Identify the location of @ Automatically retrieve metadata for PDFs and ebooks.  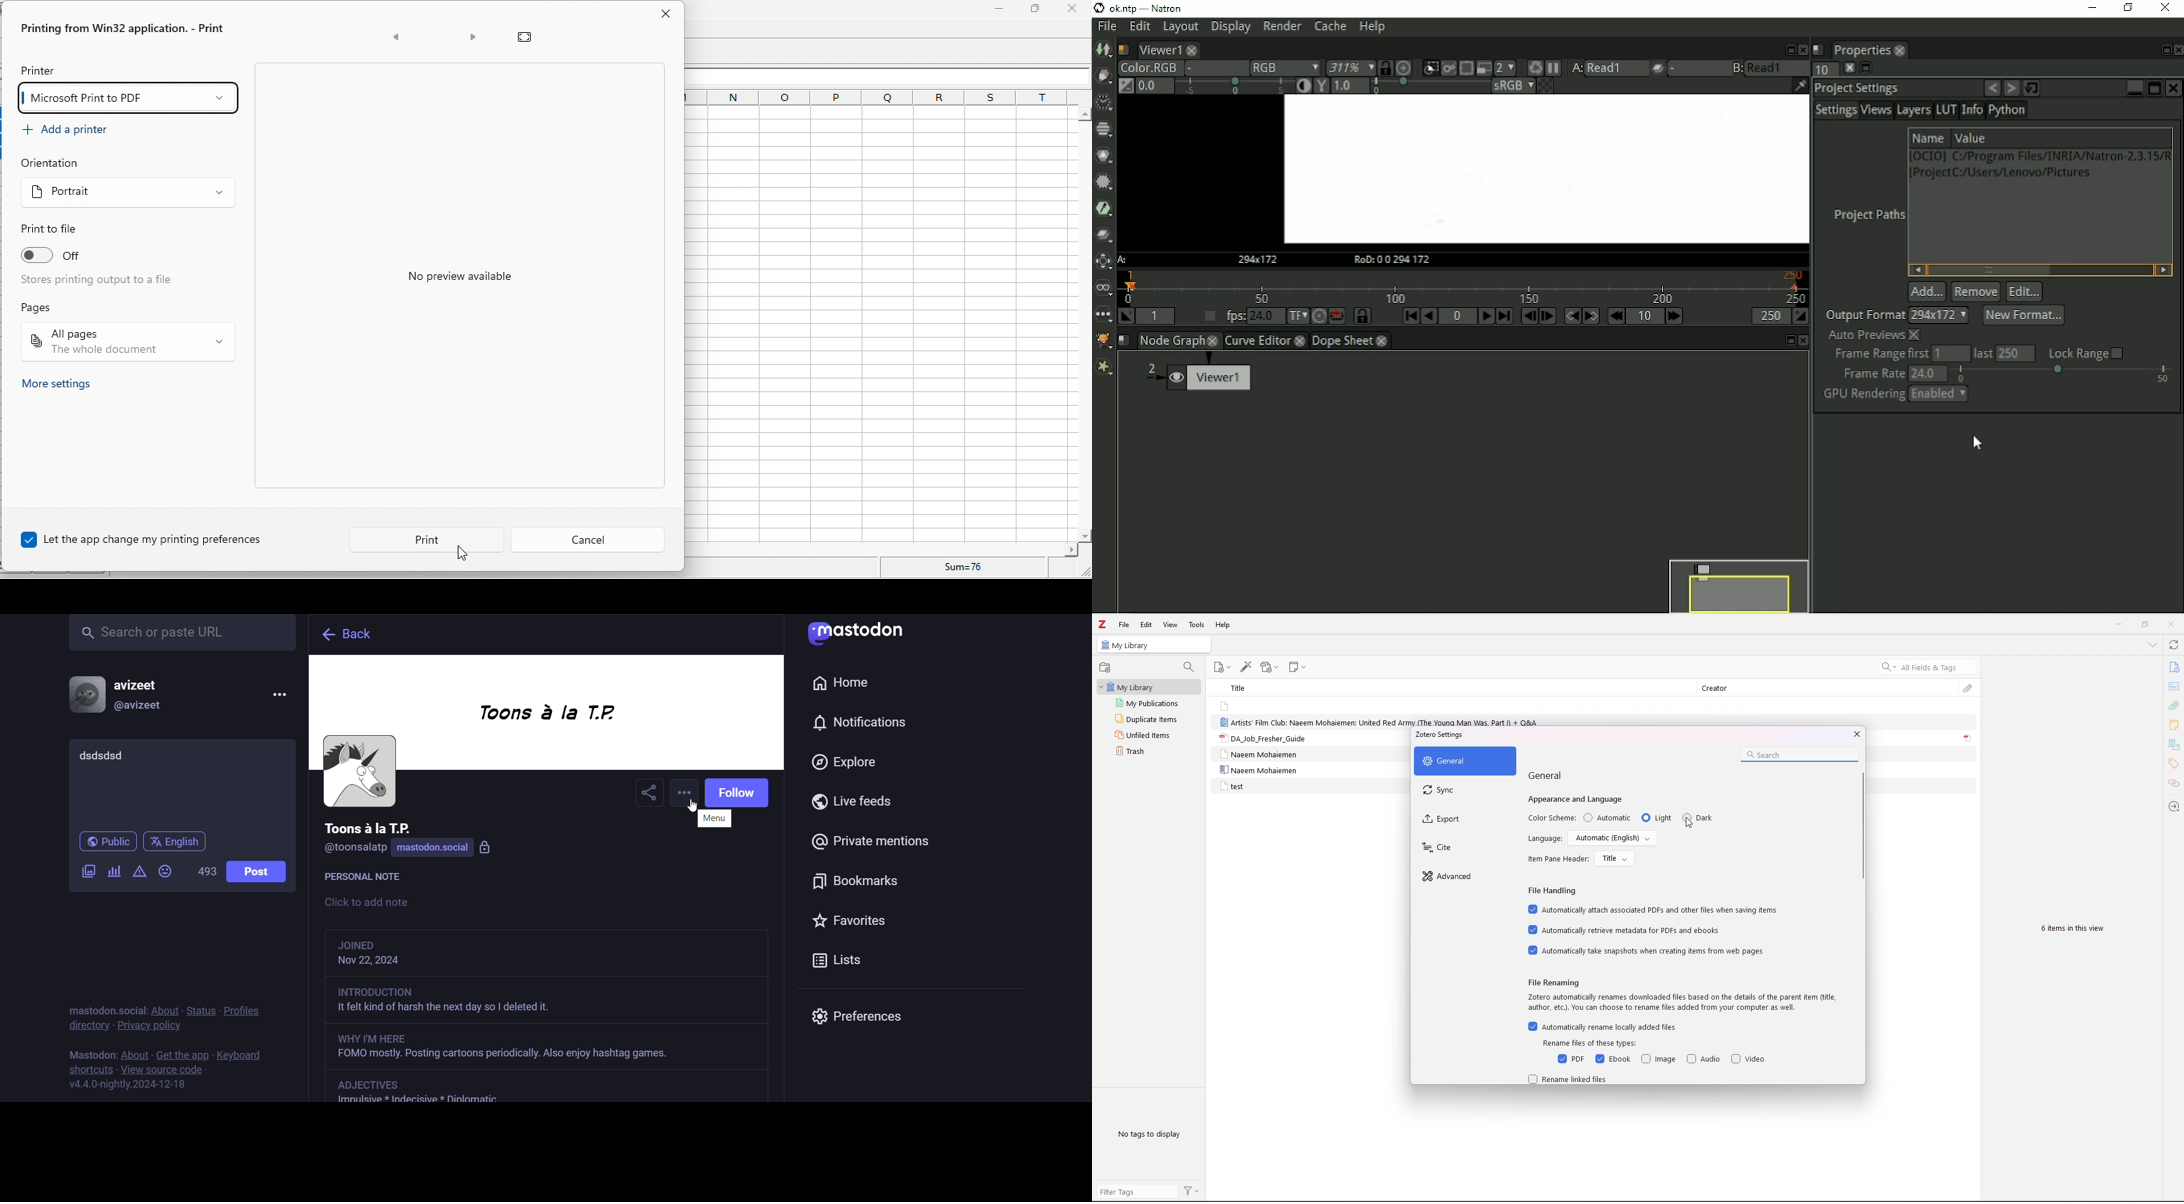
(1628, 931).